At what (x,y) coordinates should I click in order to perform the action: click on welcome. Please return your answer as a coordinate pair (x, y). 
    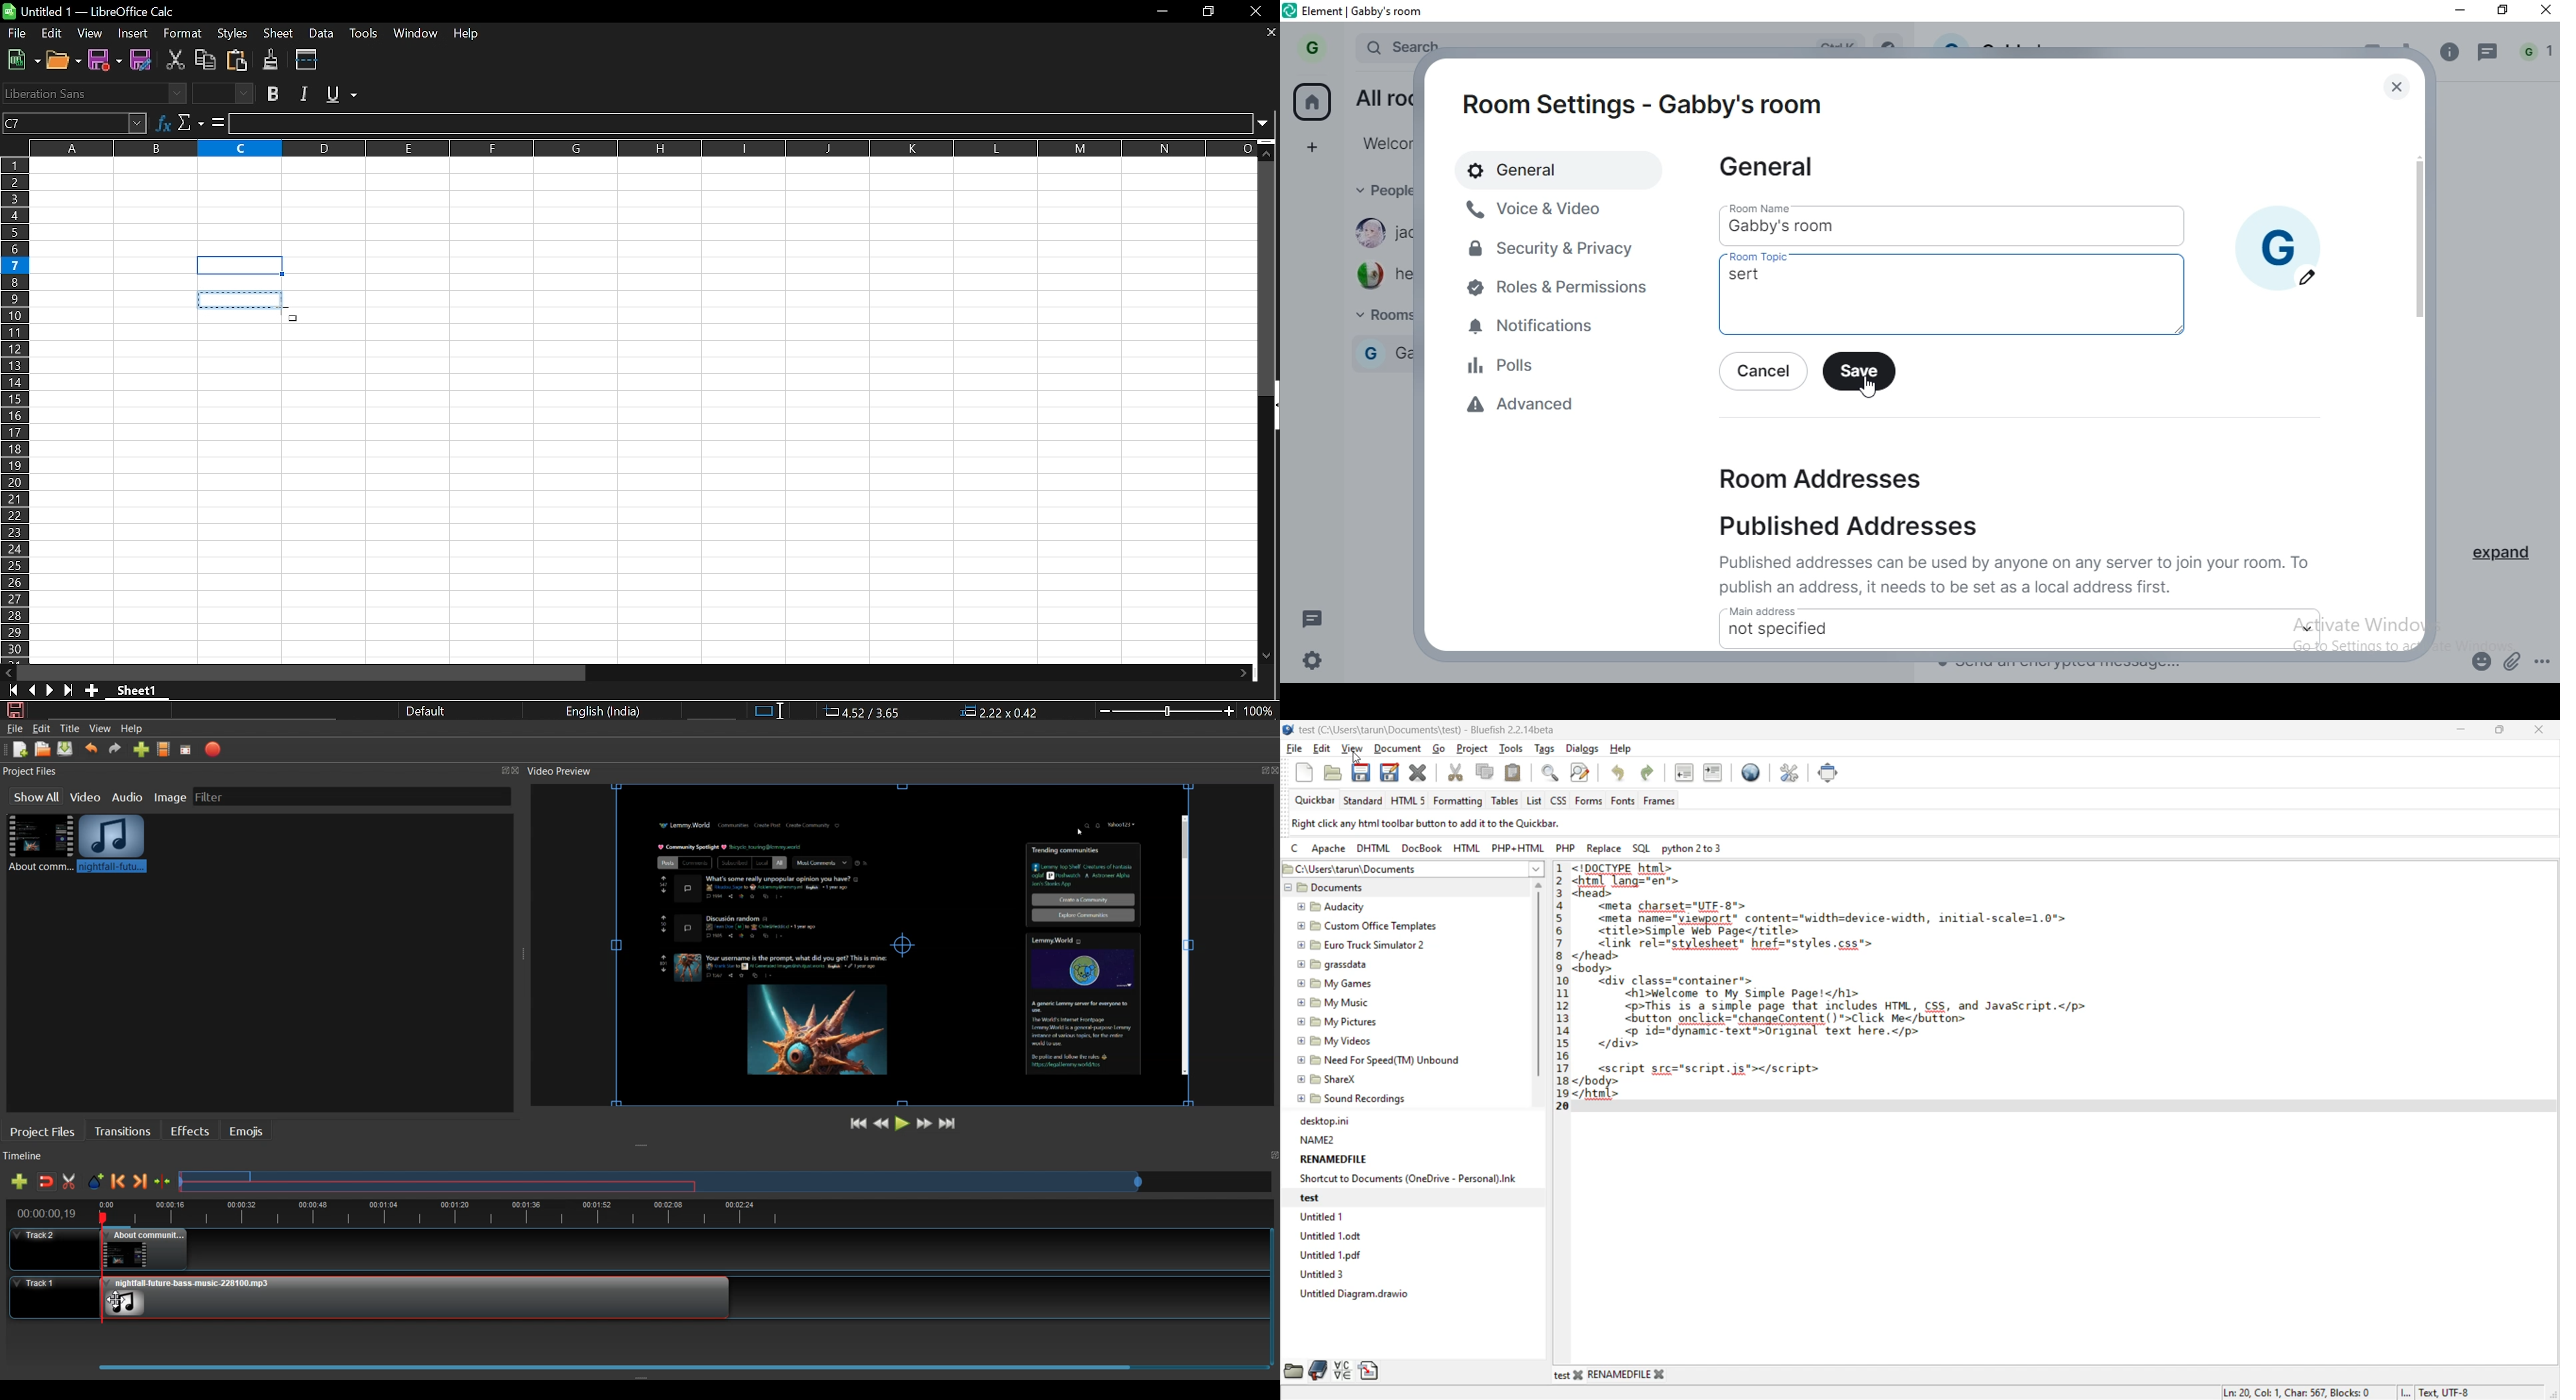
    Looking at the image, I should click on (1382, 143).